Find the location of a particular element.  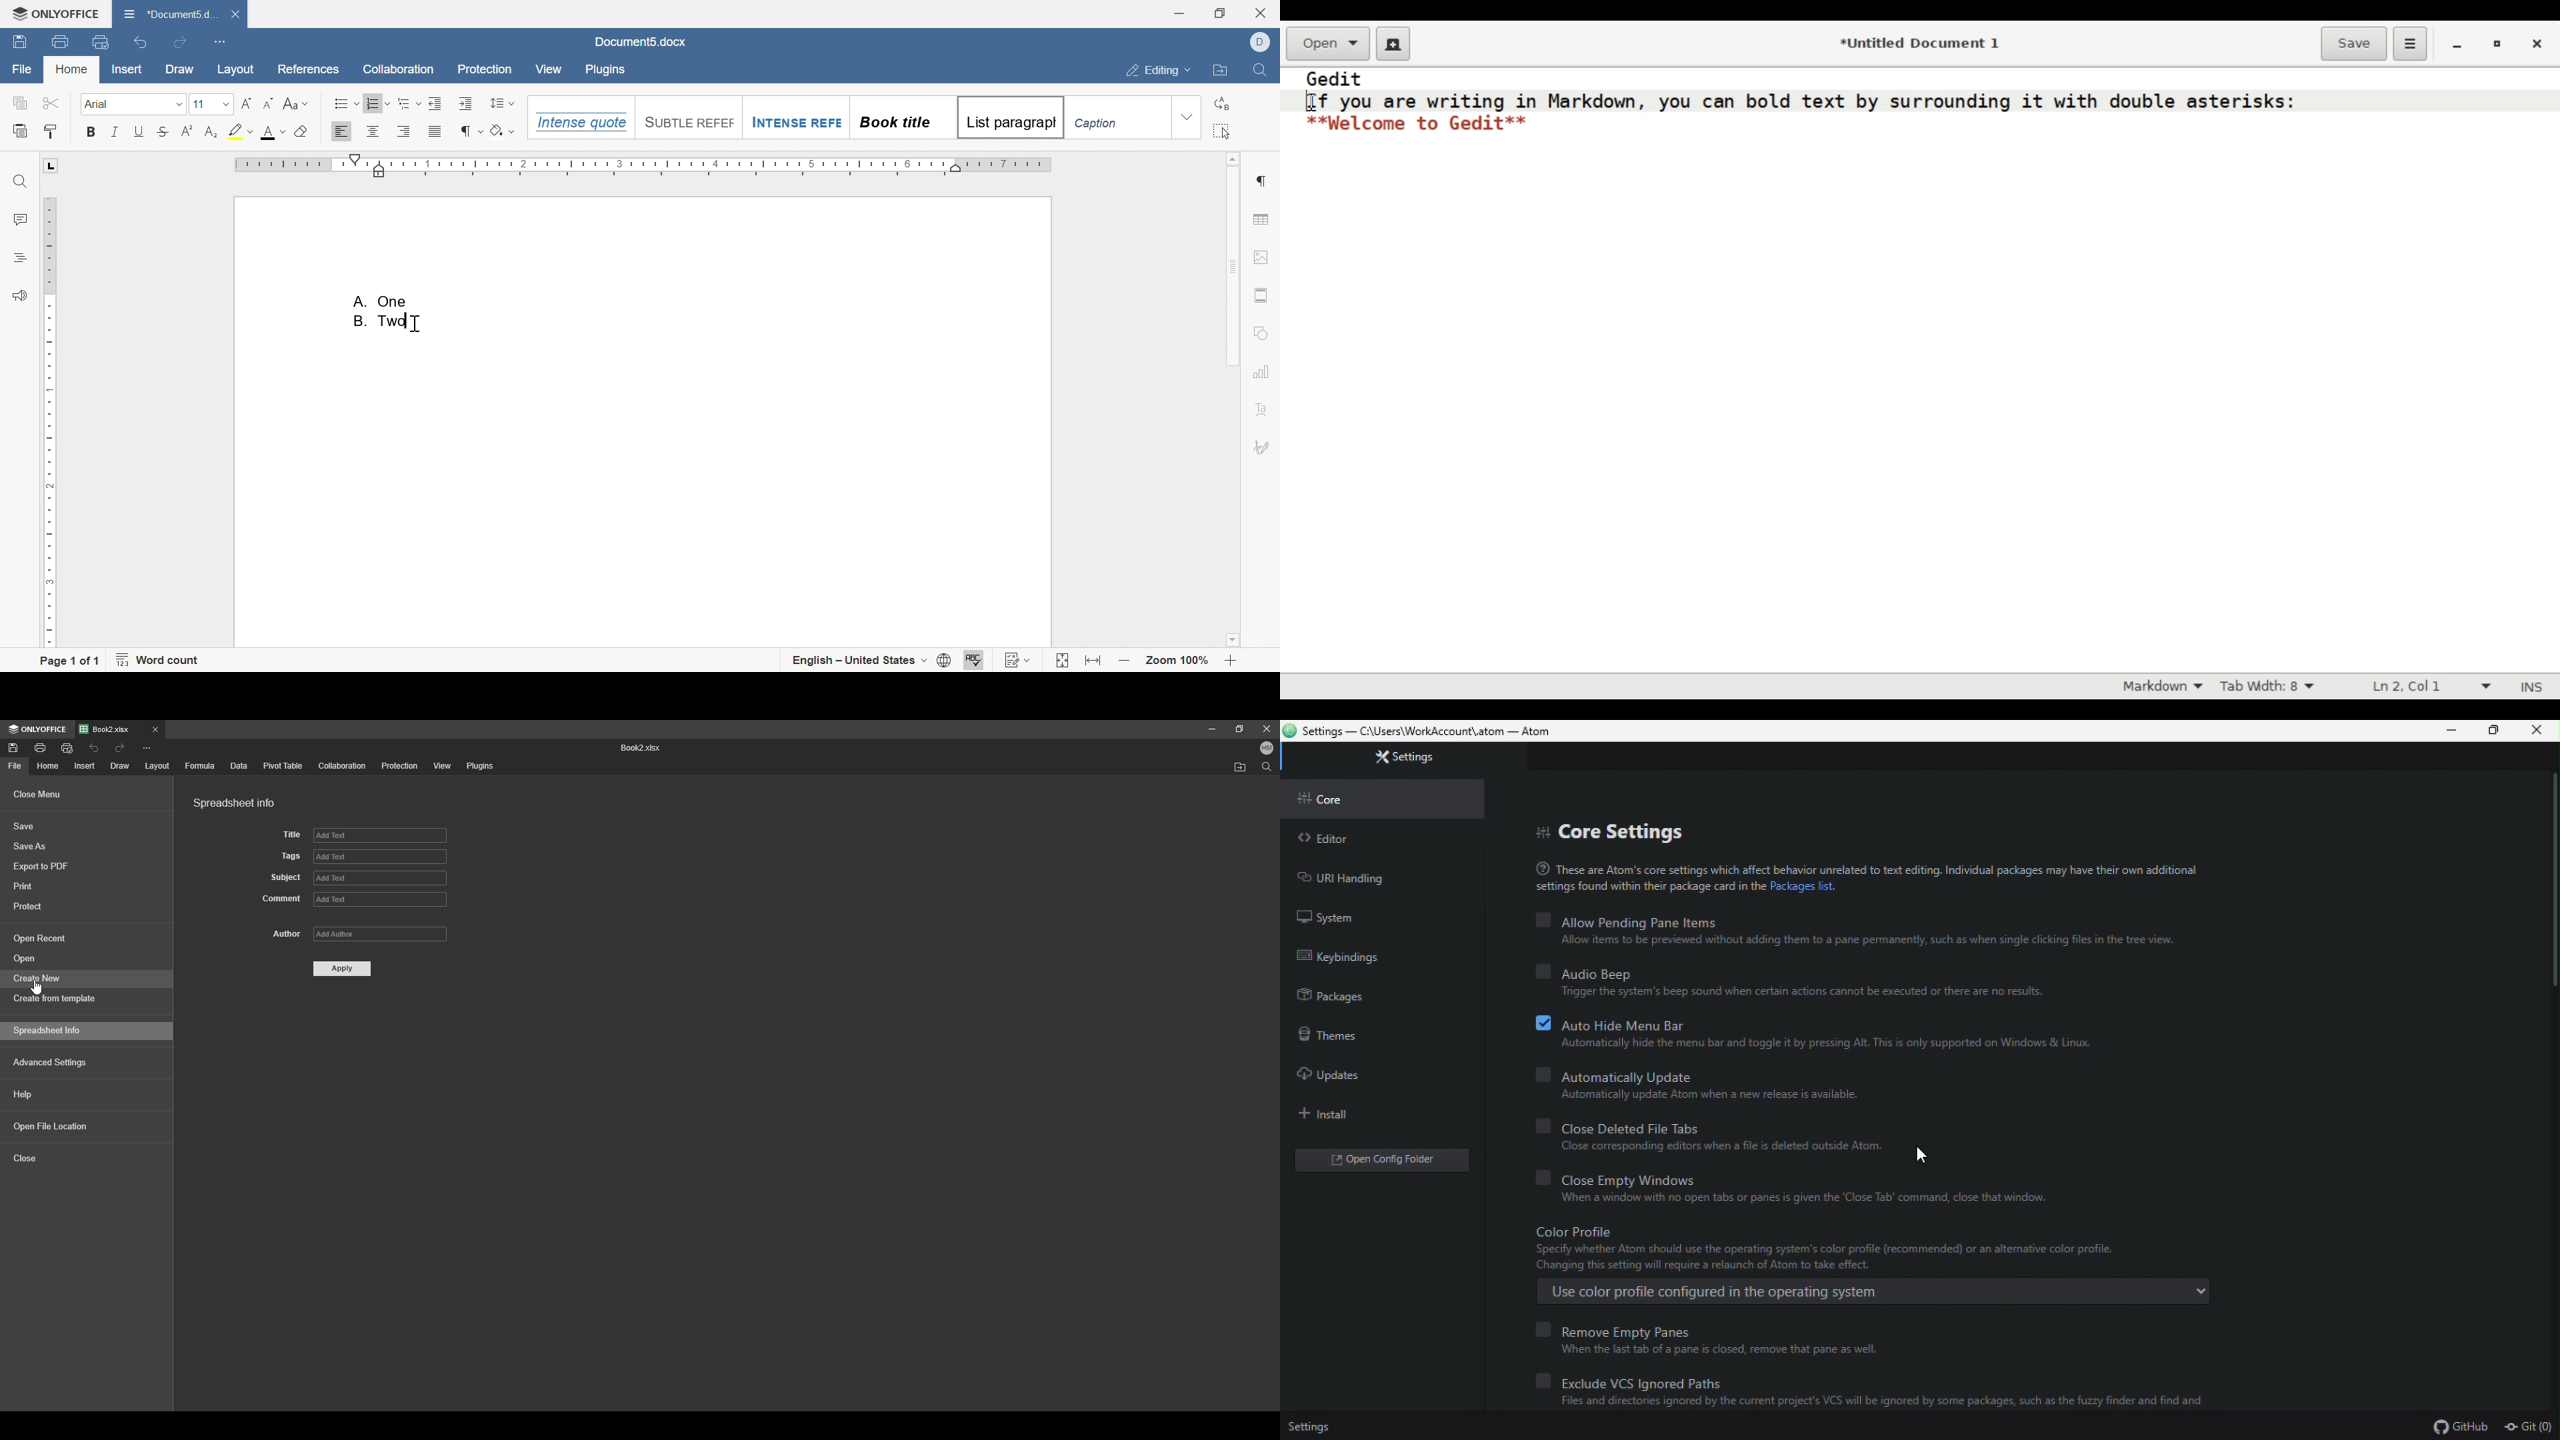

fit to width is located at coordinates (1095, 663).